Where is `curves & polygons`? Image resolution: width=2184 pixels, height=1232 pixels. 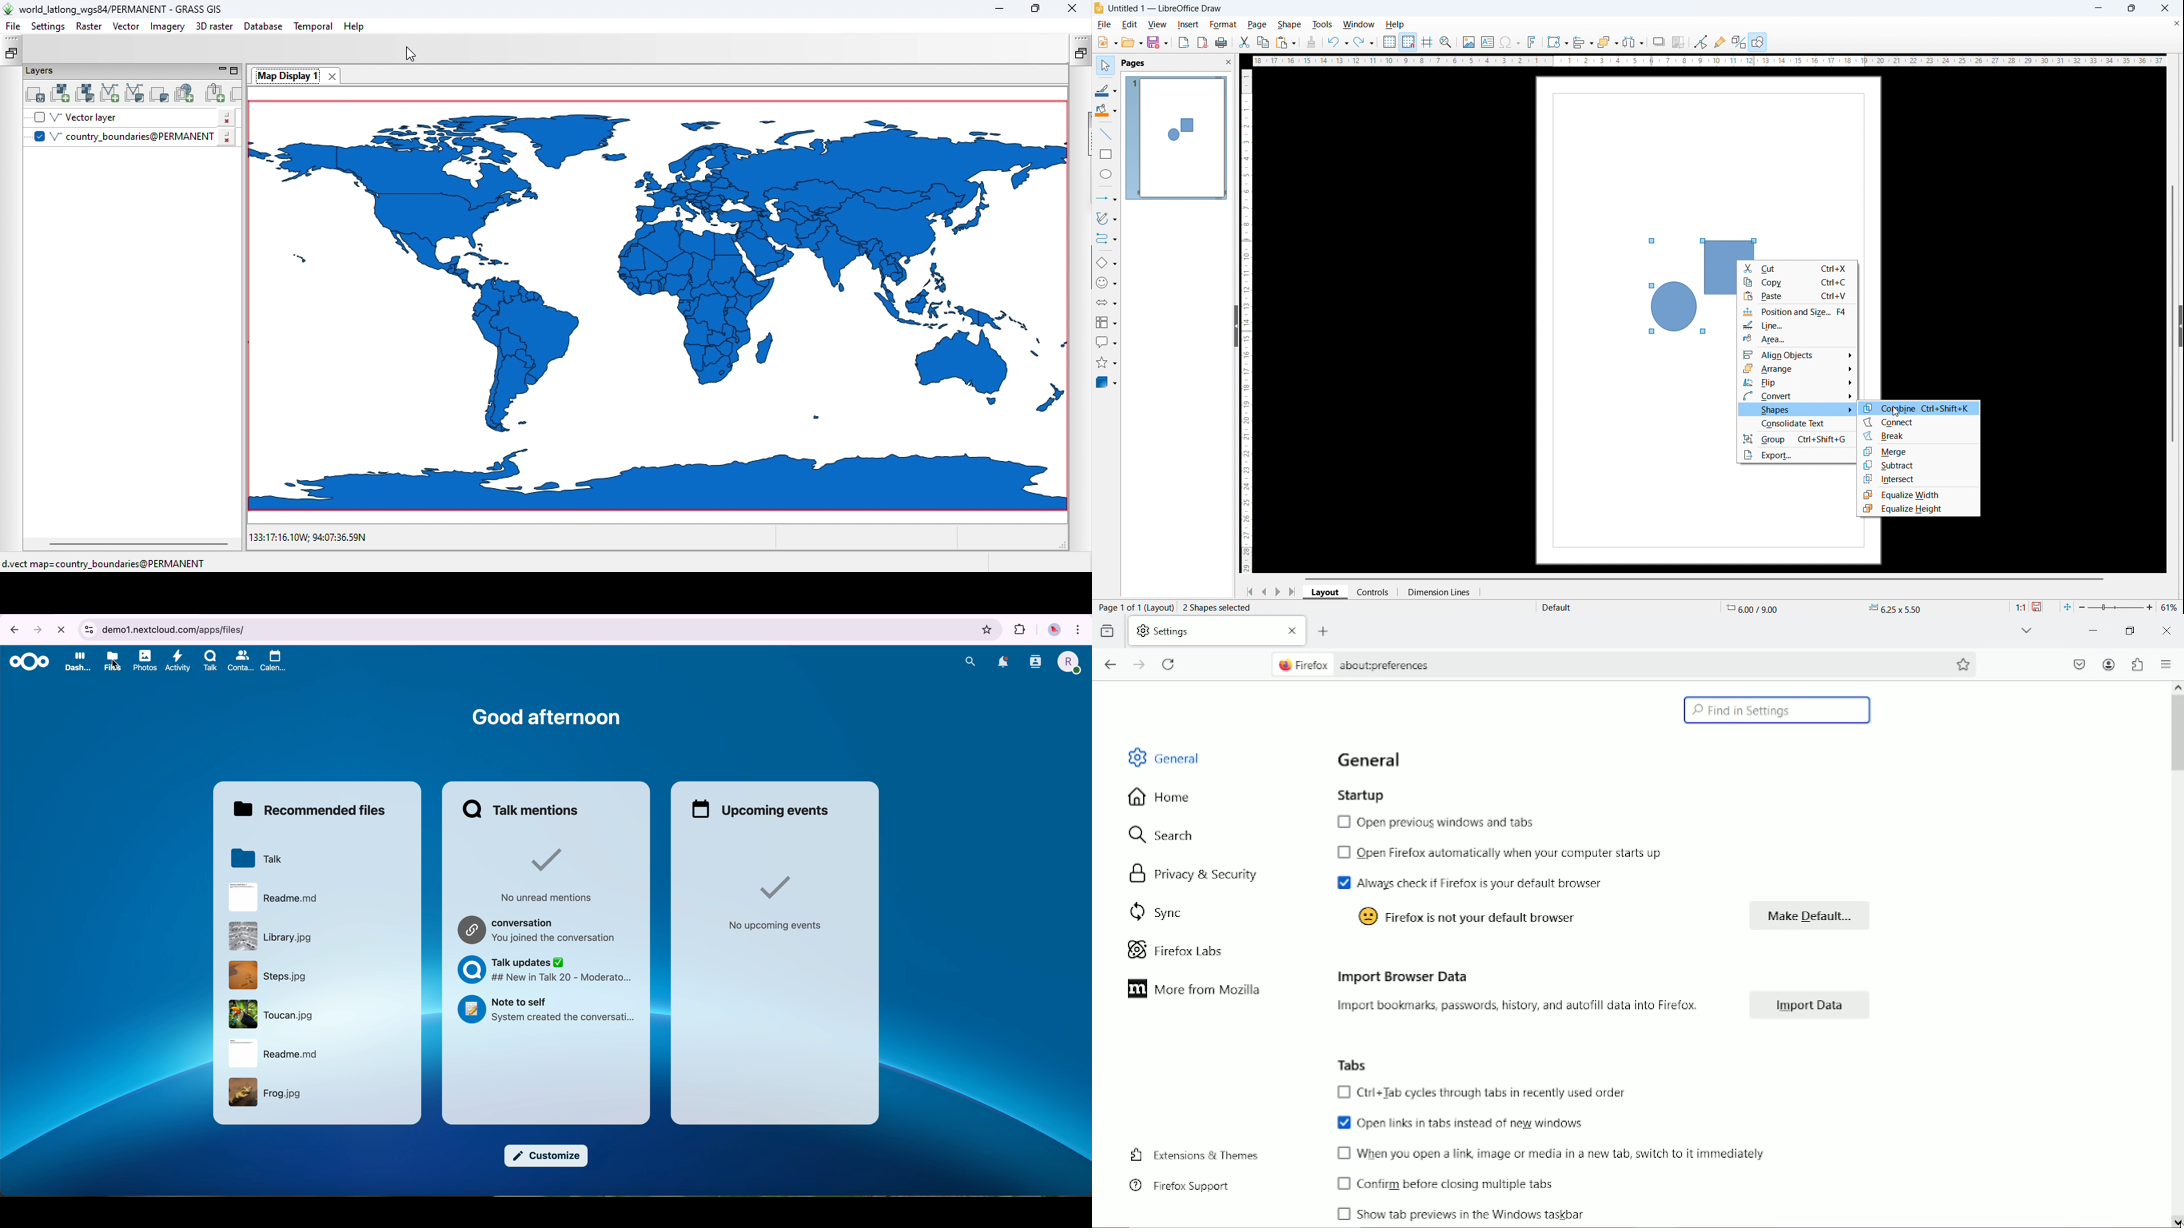 curves & polygons is located at coordinates (1107, 218).